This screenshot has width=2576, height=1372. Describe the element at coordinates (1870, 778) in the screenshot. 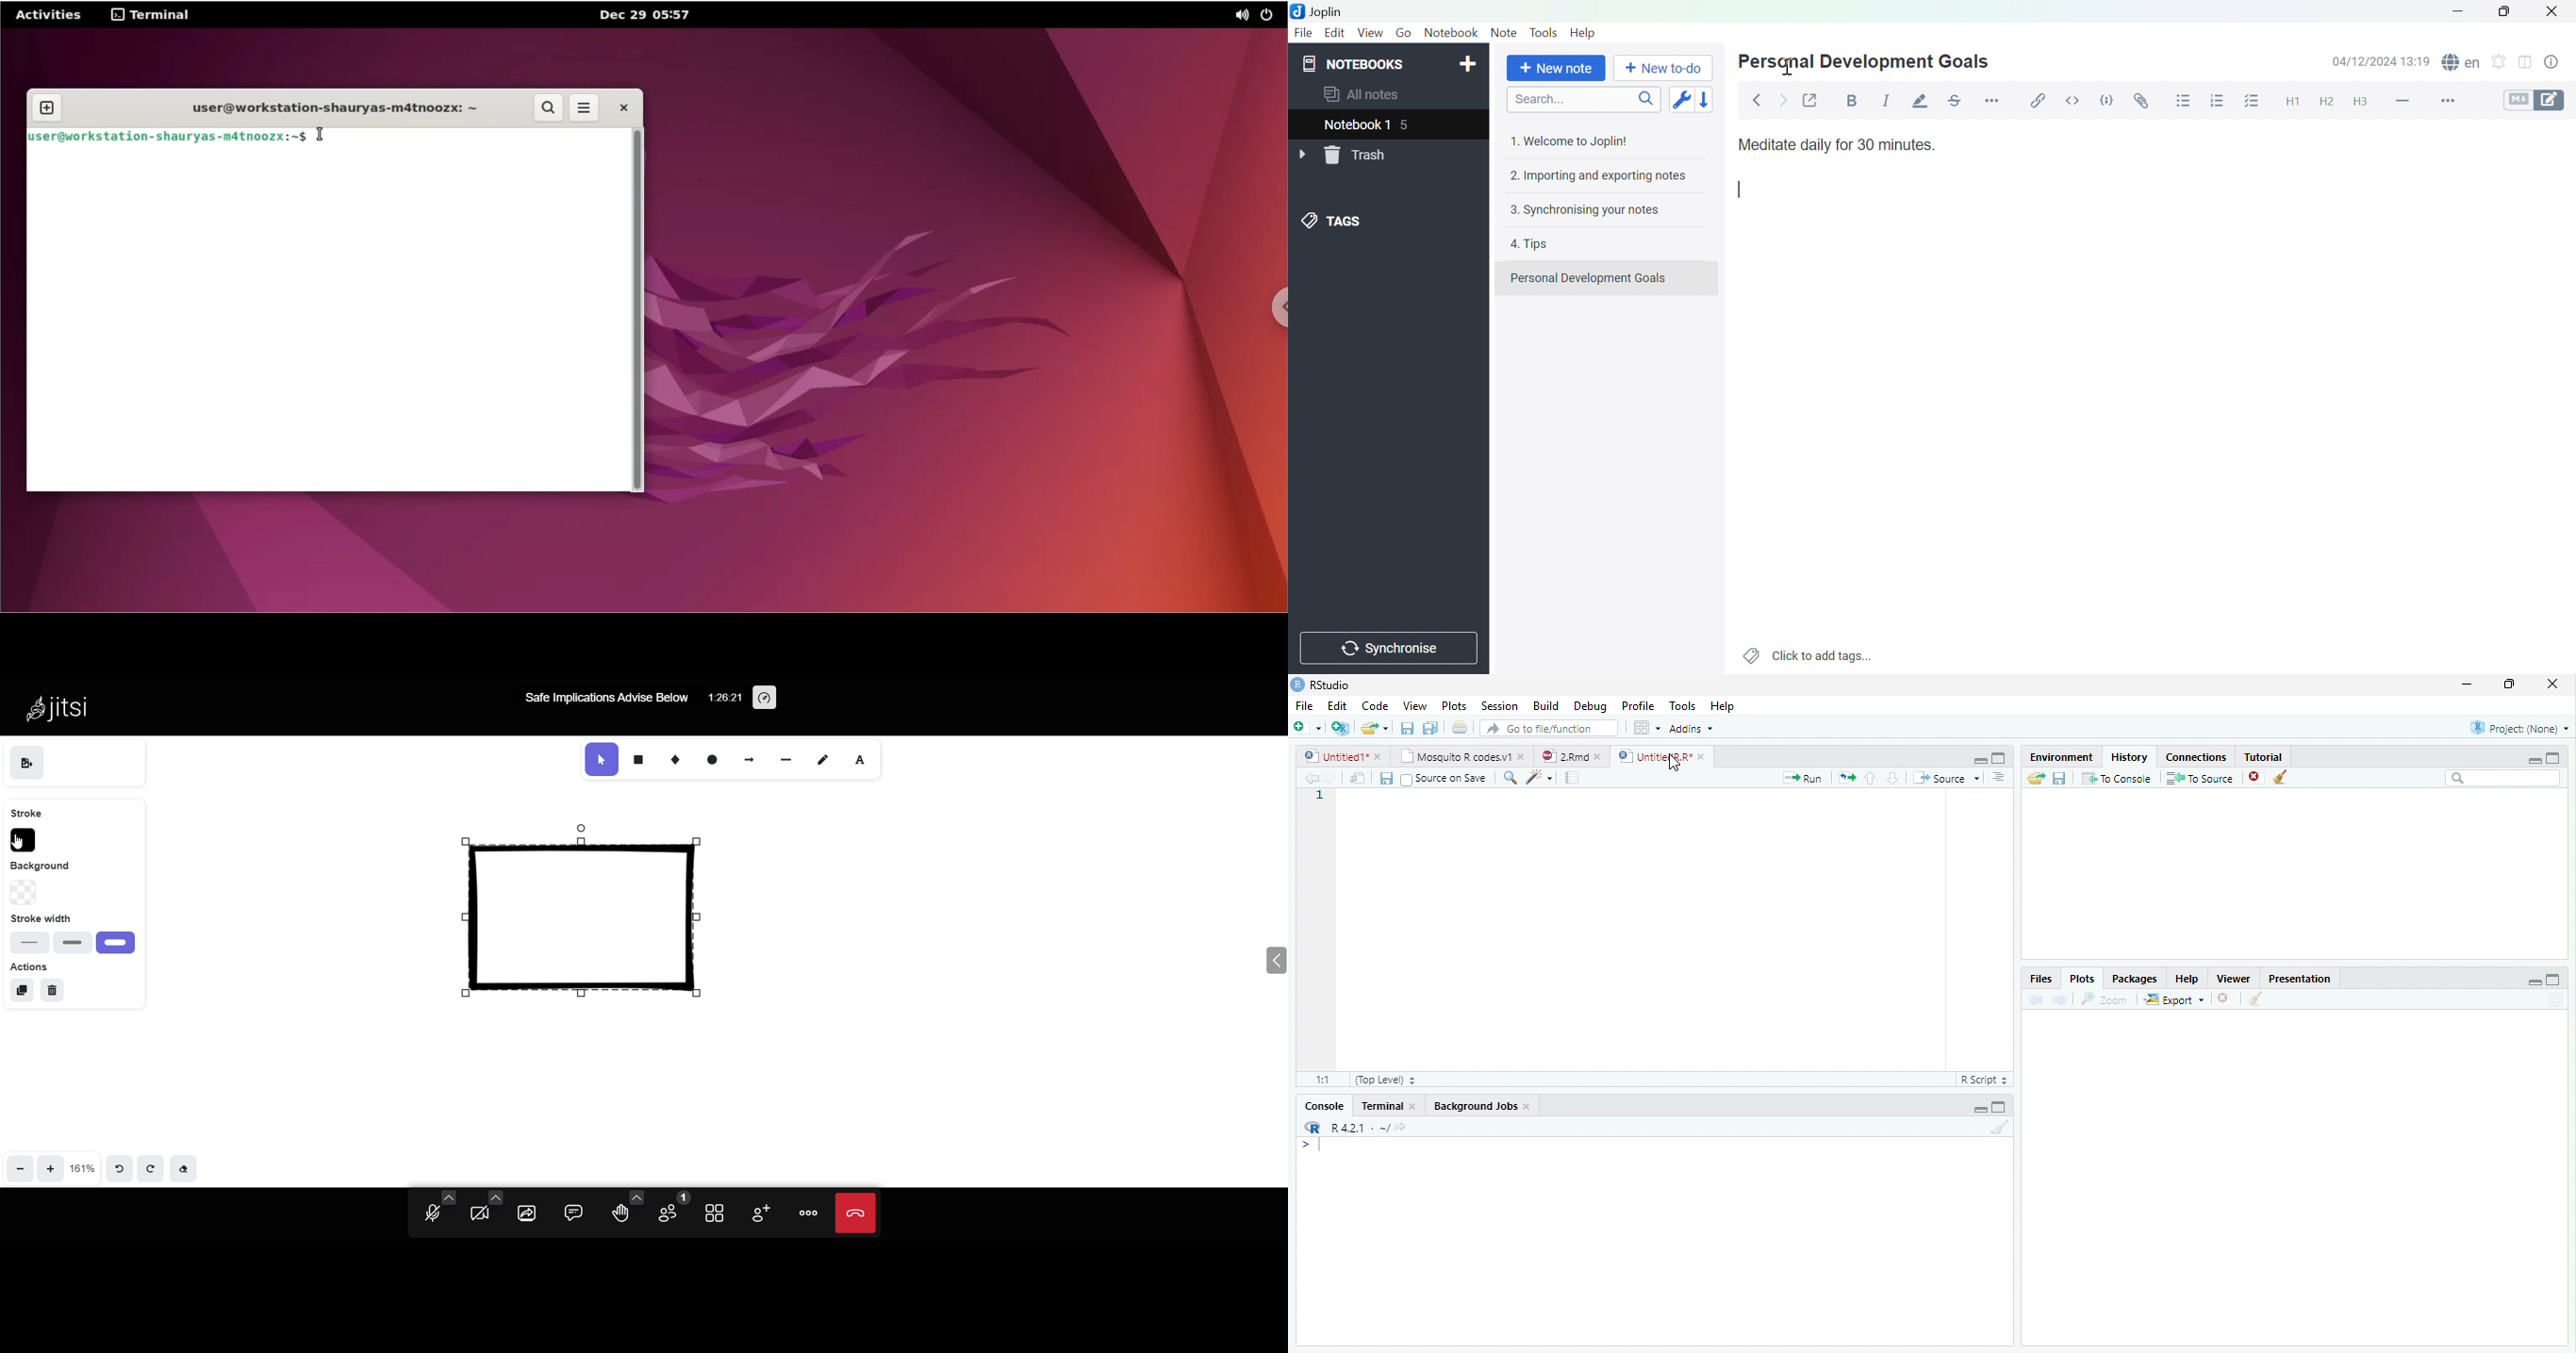

I see `Go to previous section/chunk` at that location.